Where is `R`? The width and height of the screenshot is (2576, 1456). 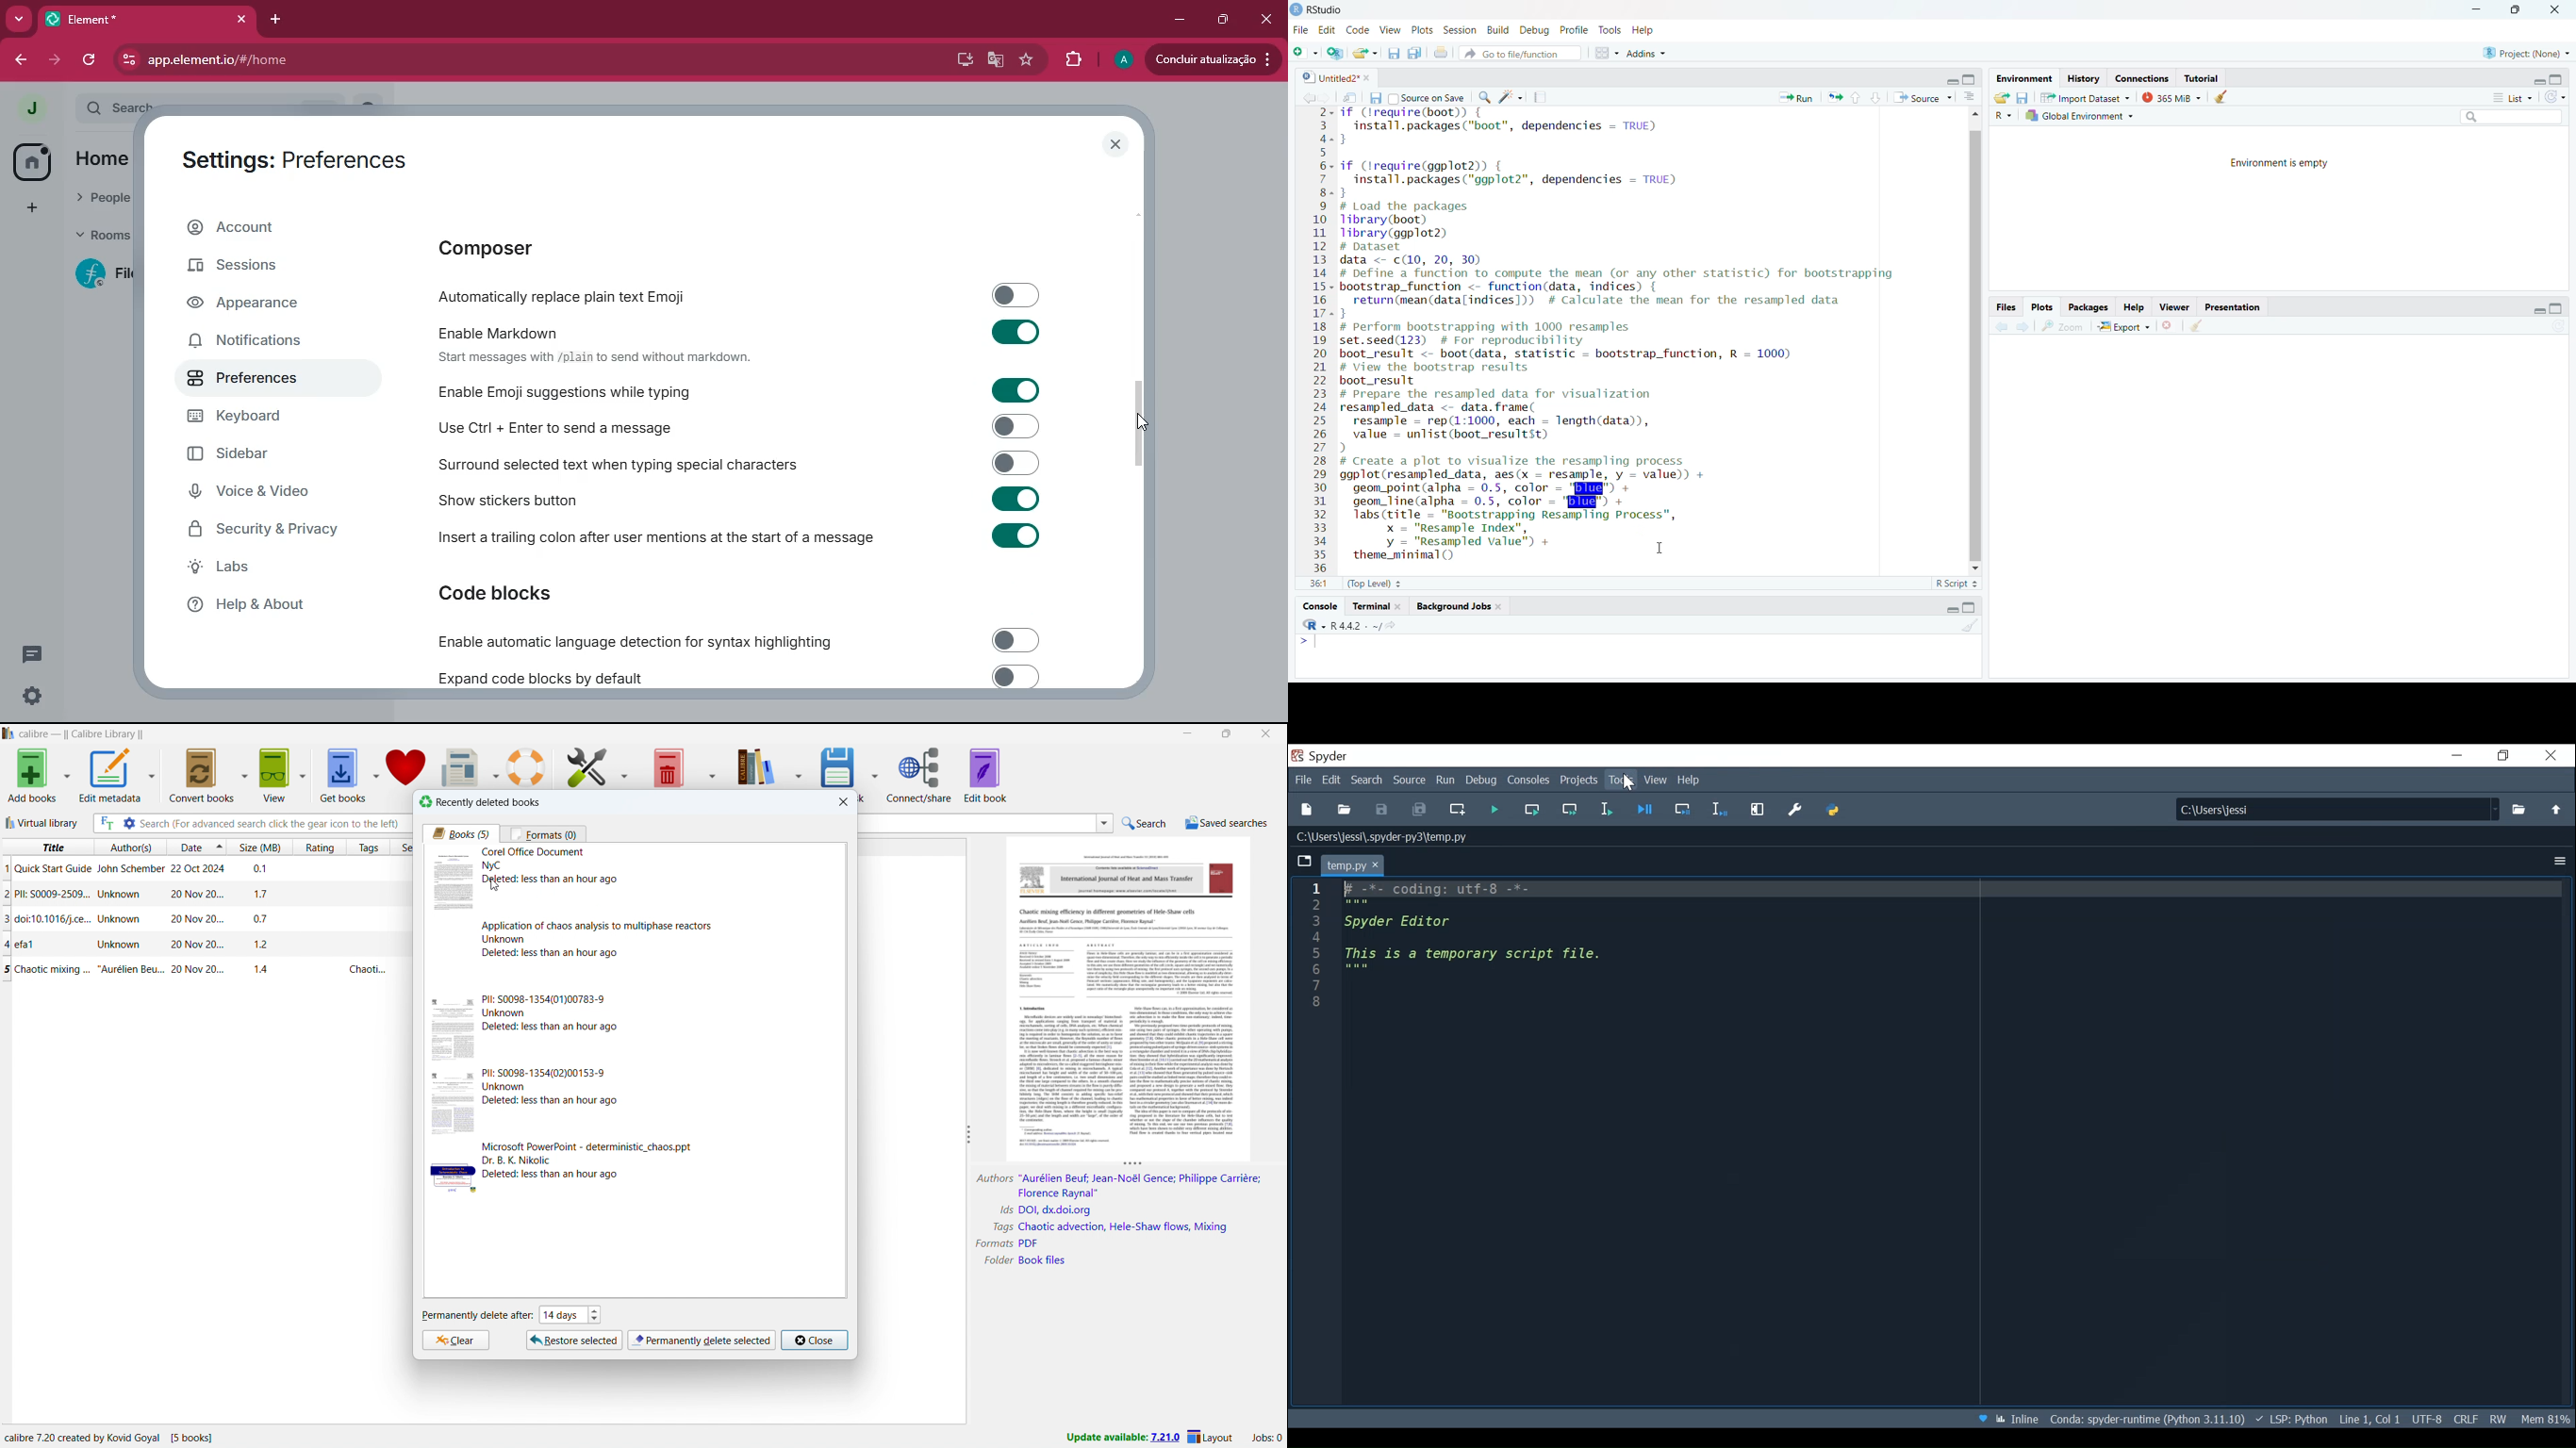
R is located at coordinates (2002, 115).